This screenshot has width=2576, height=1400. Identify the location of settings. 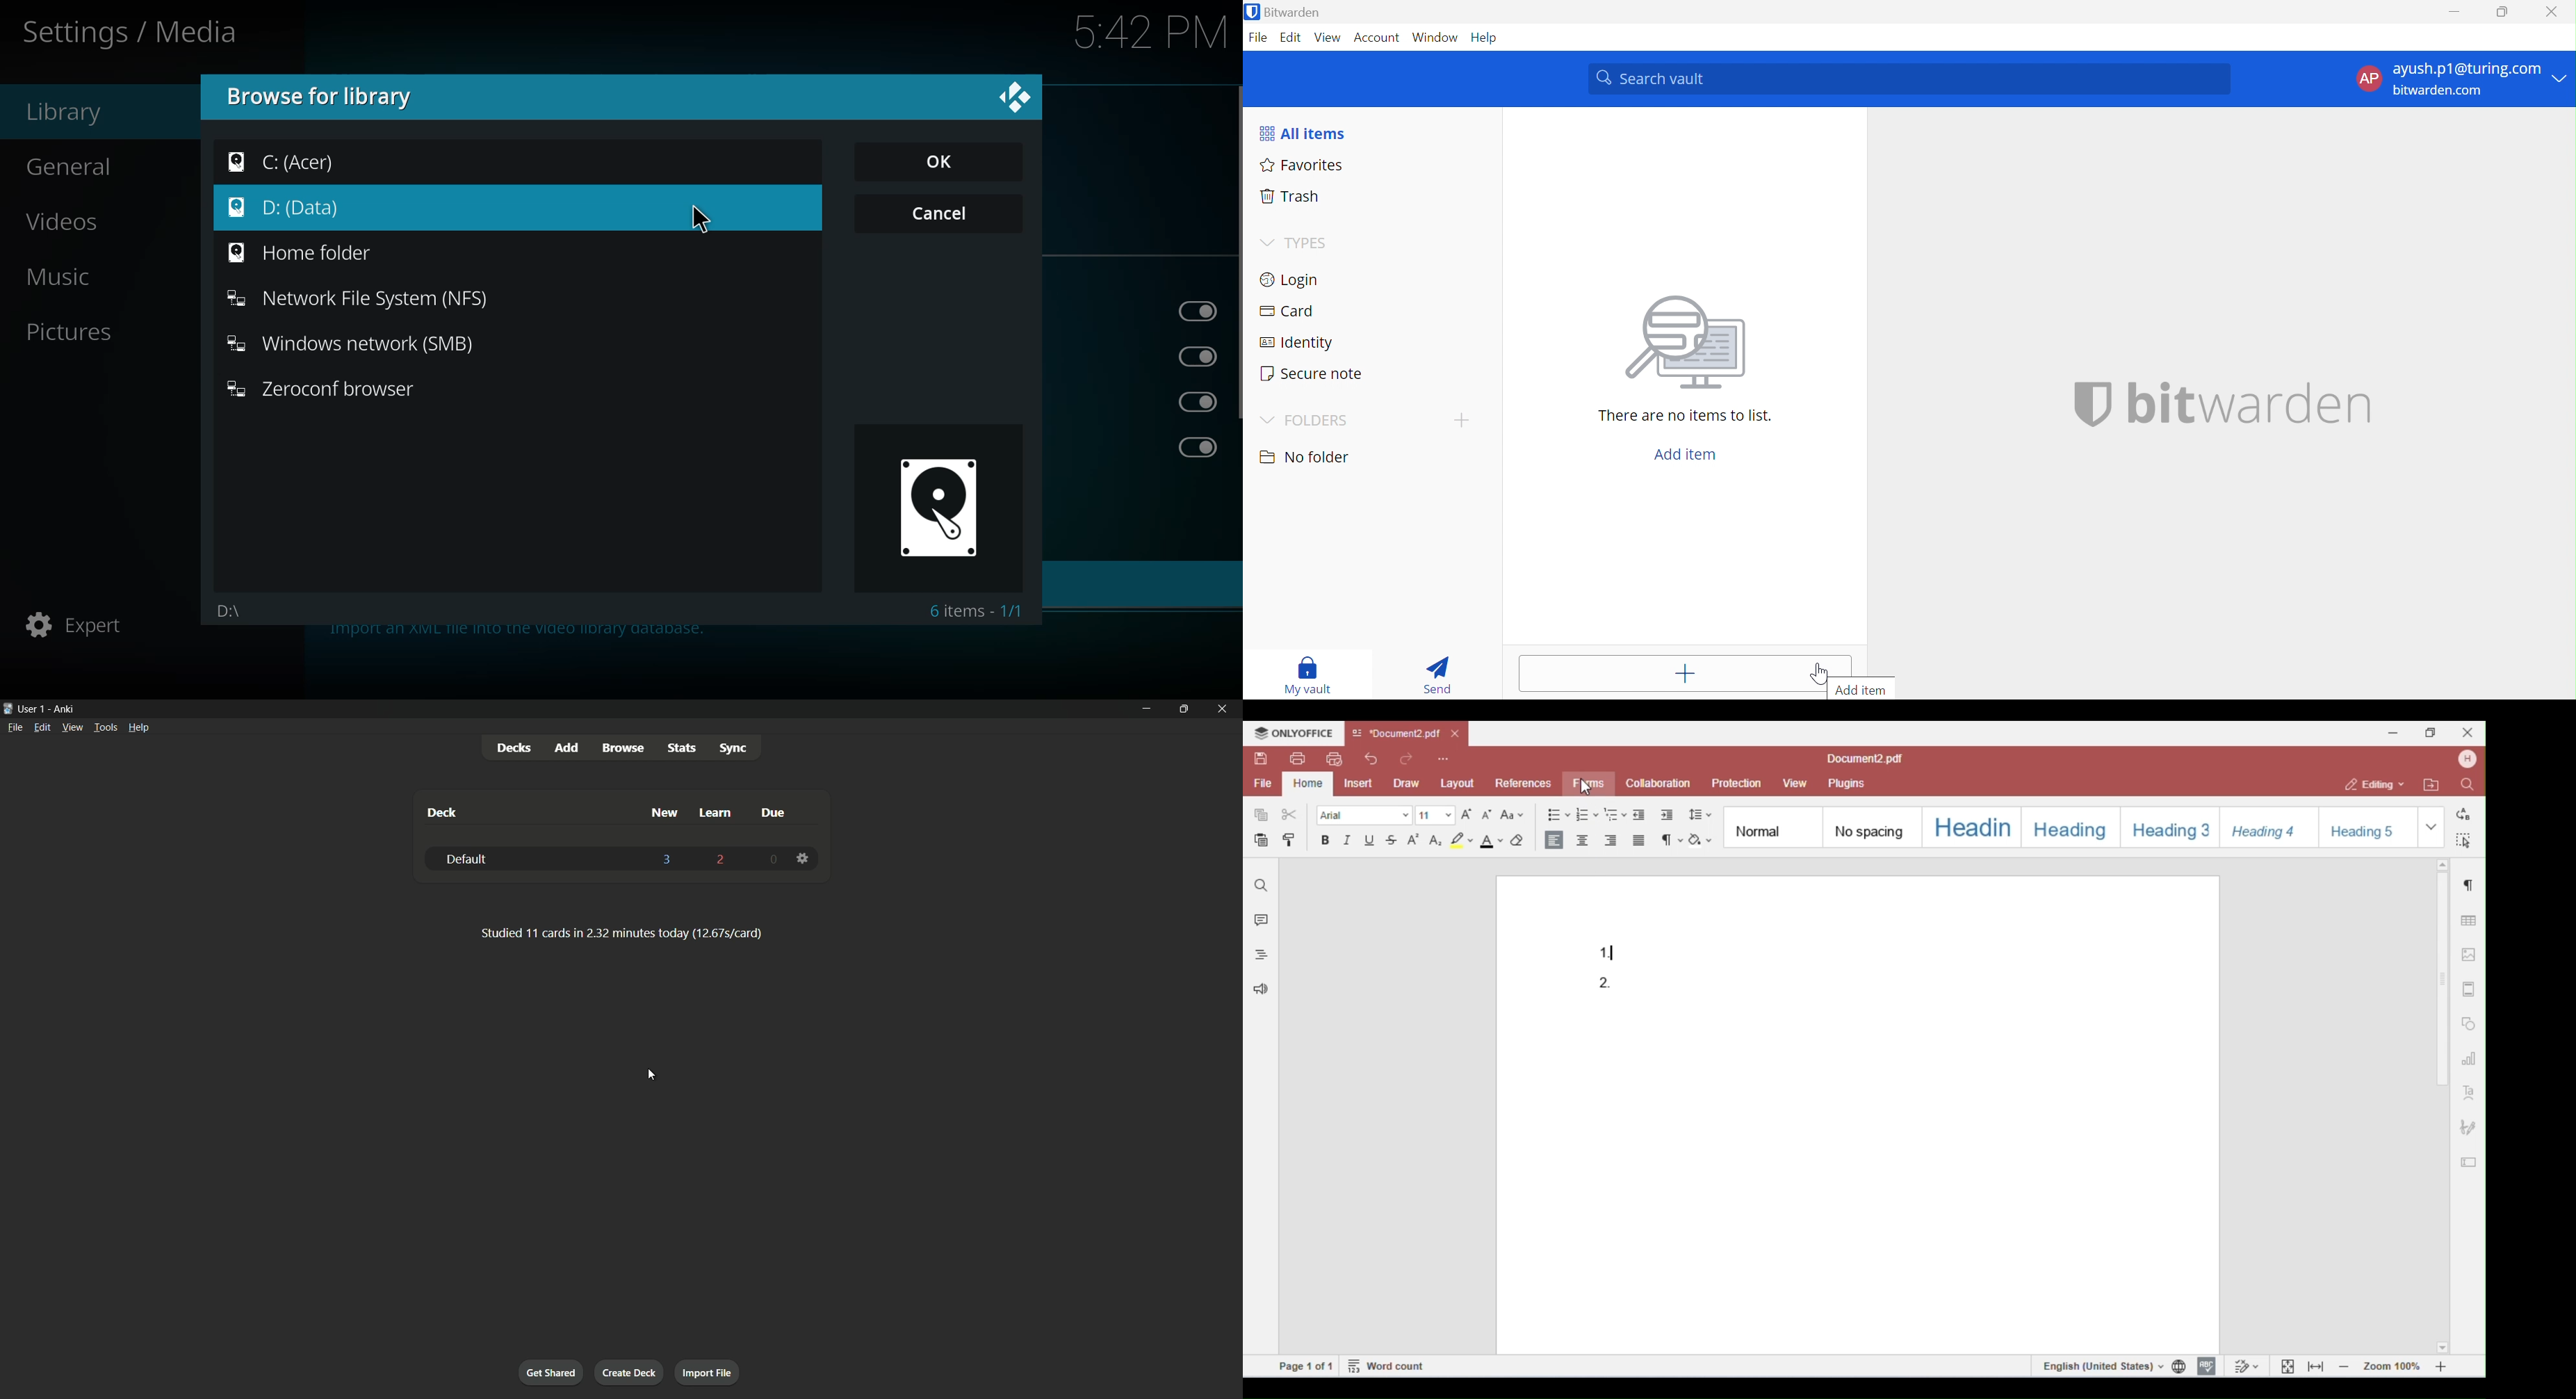
(803, 858).